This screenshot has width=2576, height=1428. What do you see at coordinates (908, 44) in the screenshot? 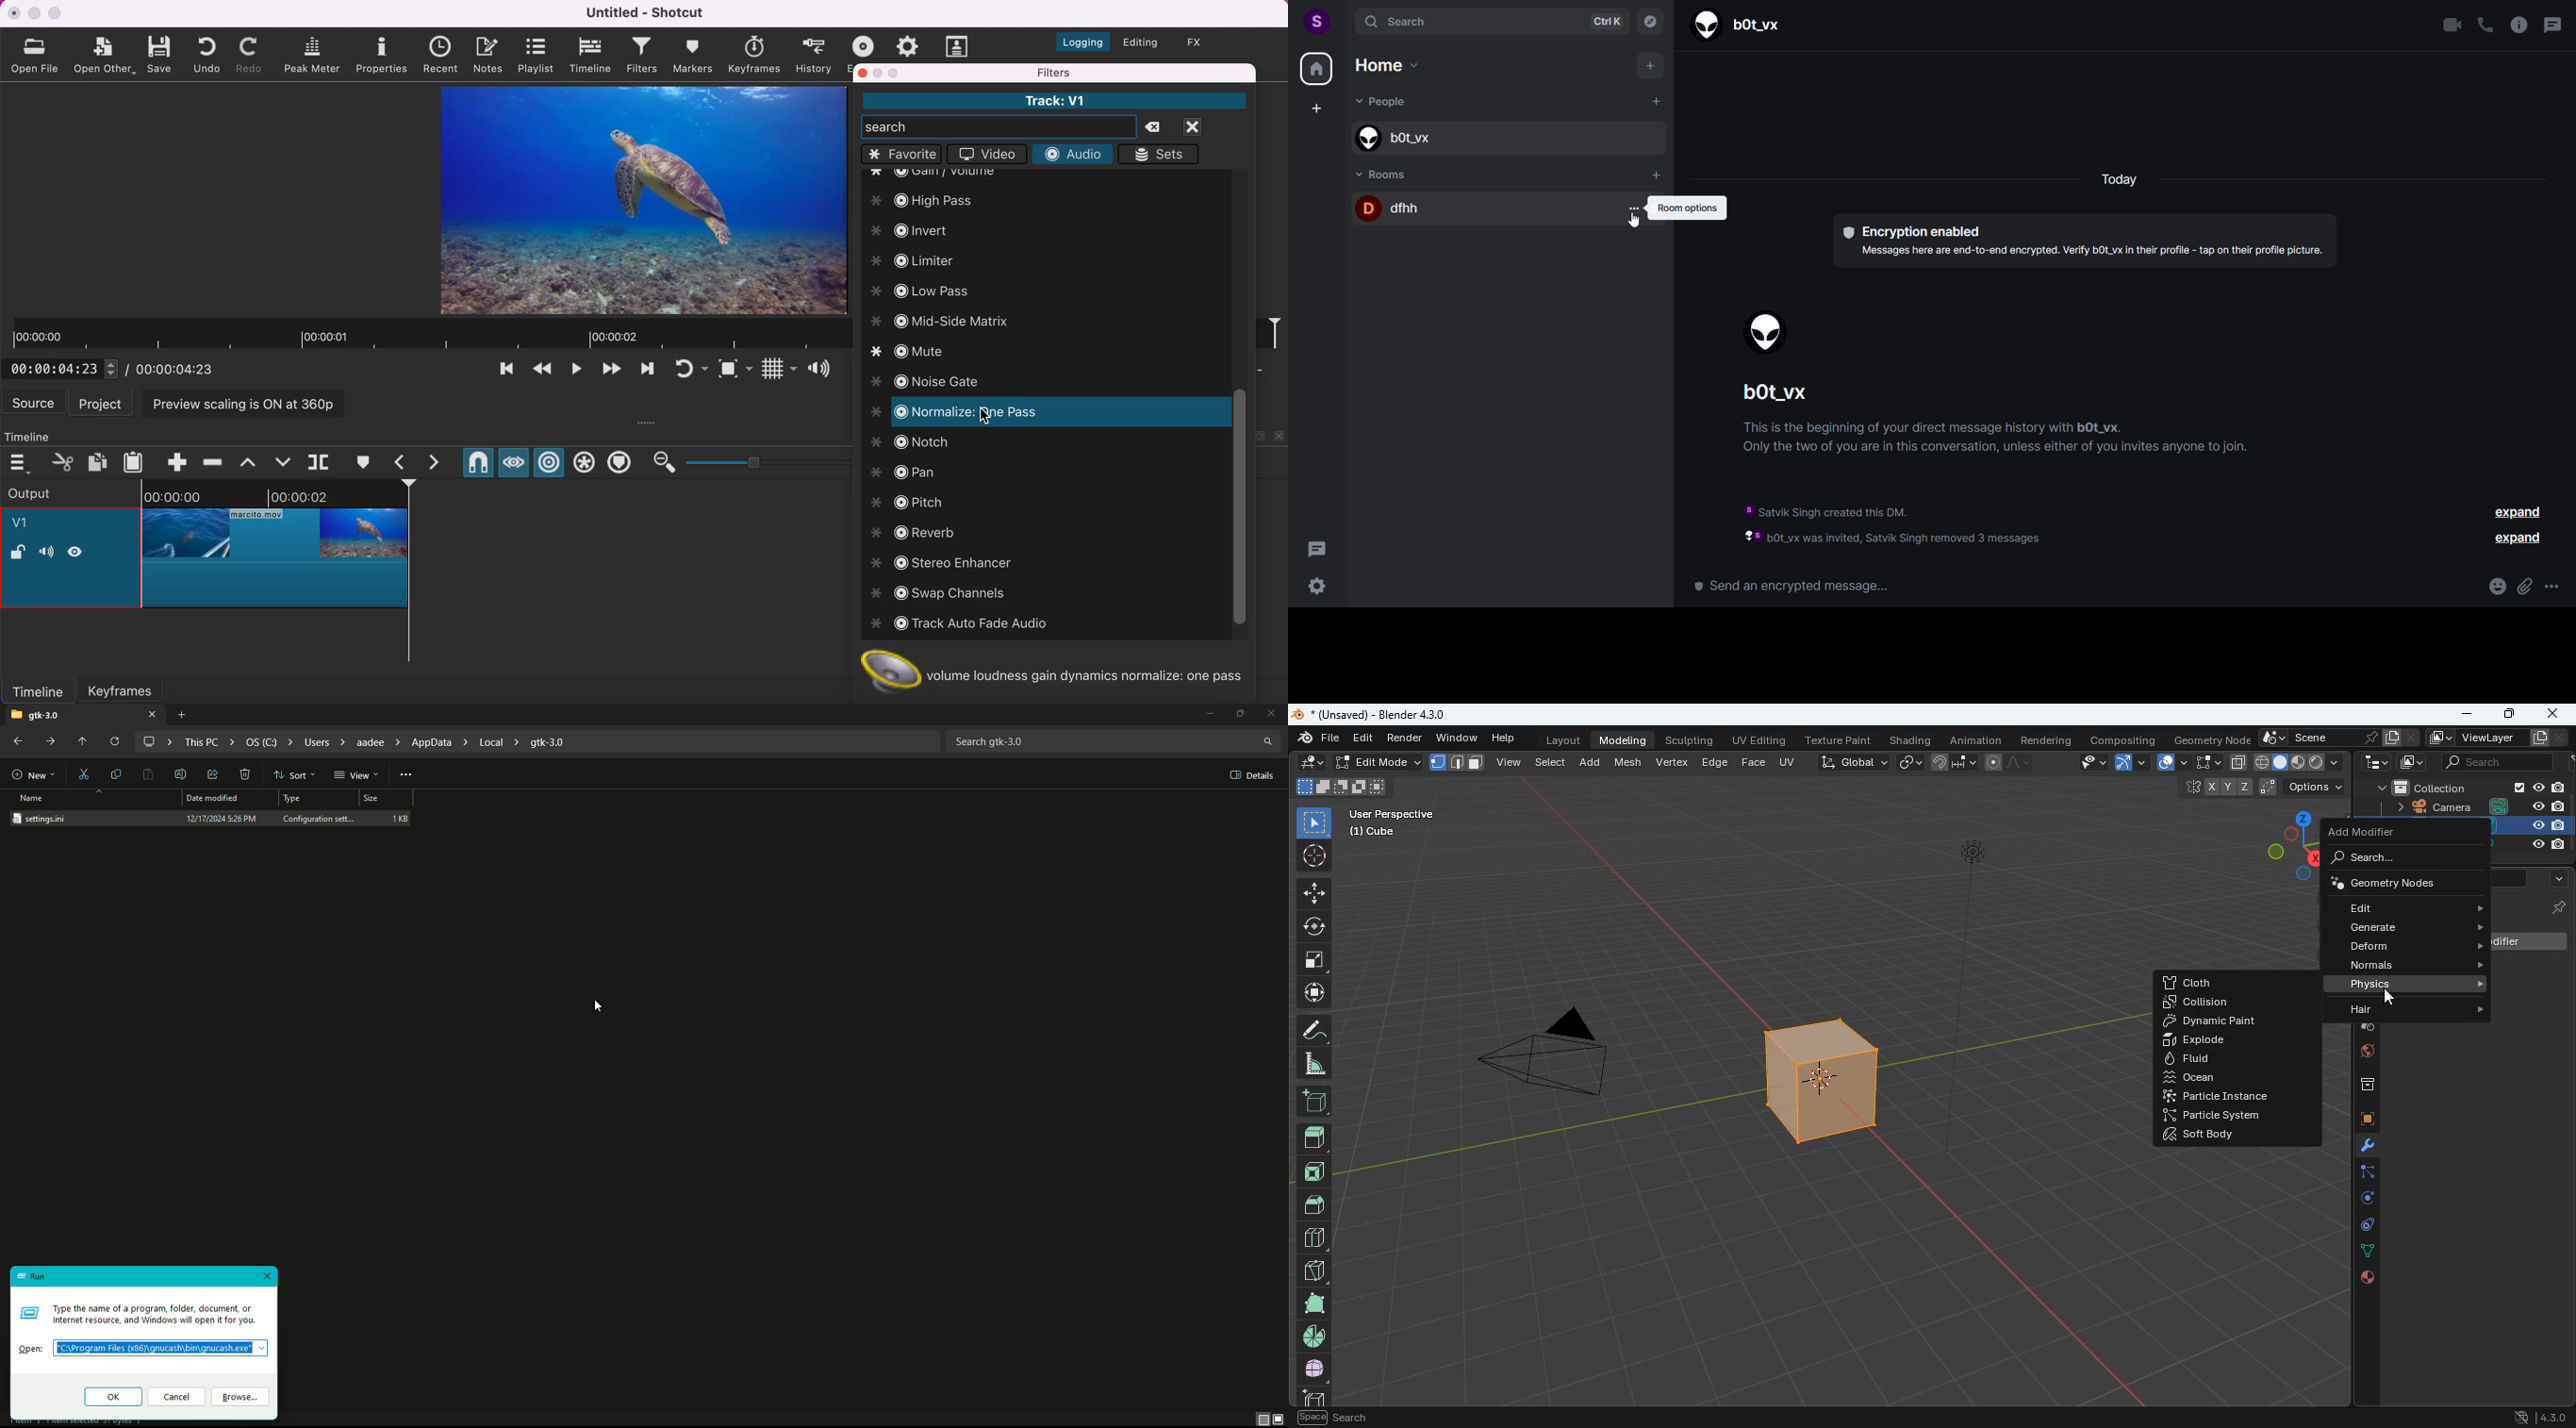
I see `jobs` at bounding box center [908, 44].